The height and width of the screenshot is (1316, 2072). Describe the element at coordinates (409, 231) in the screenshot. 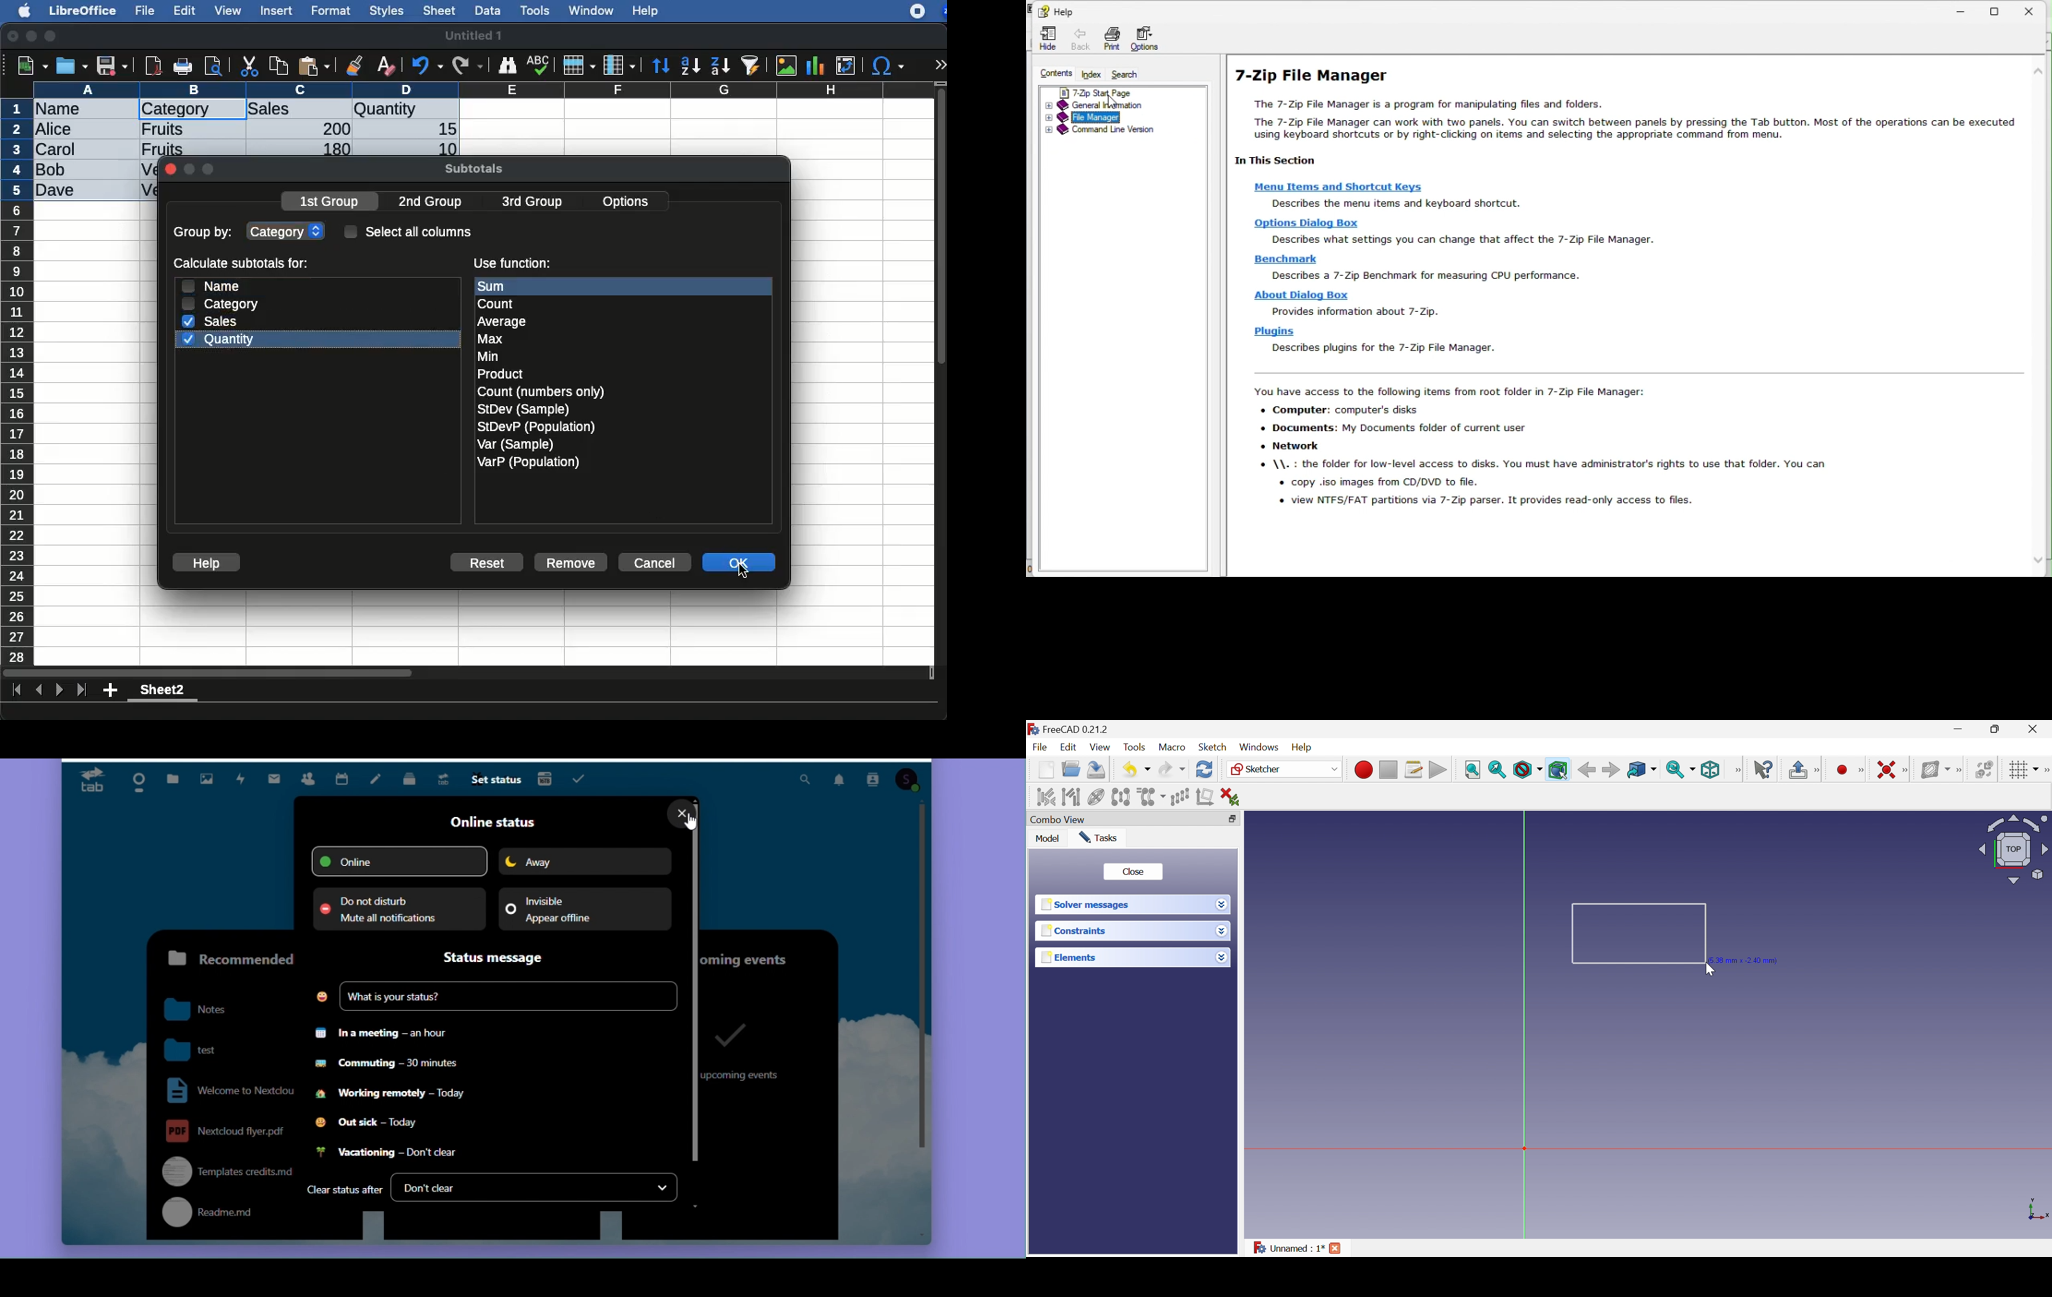

I see `select all columns` at that location.